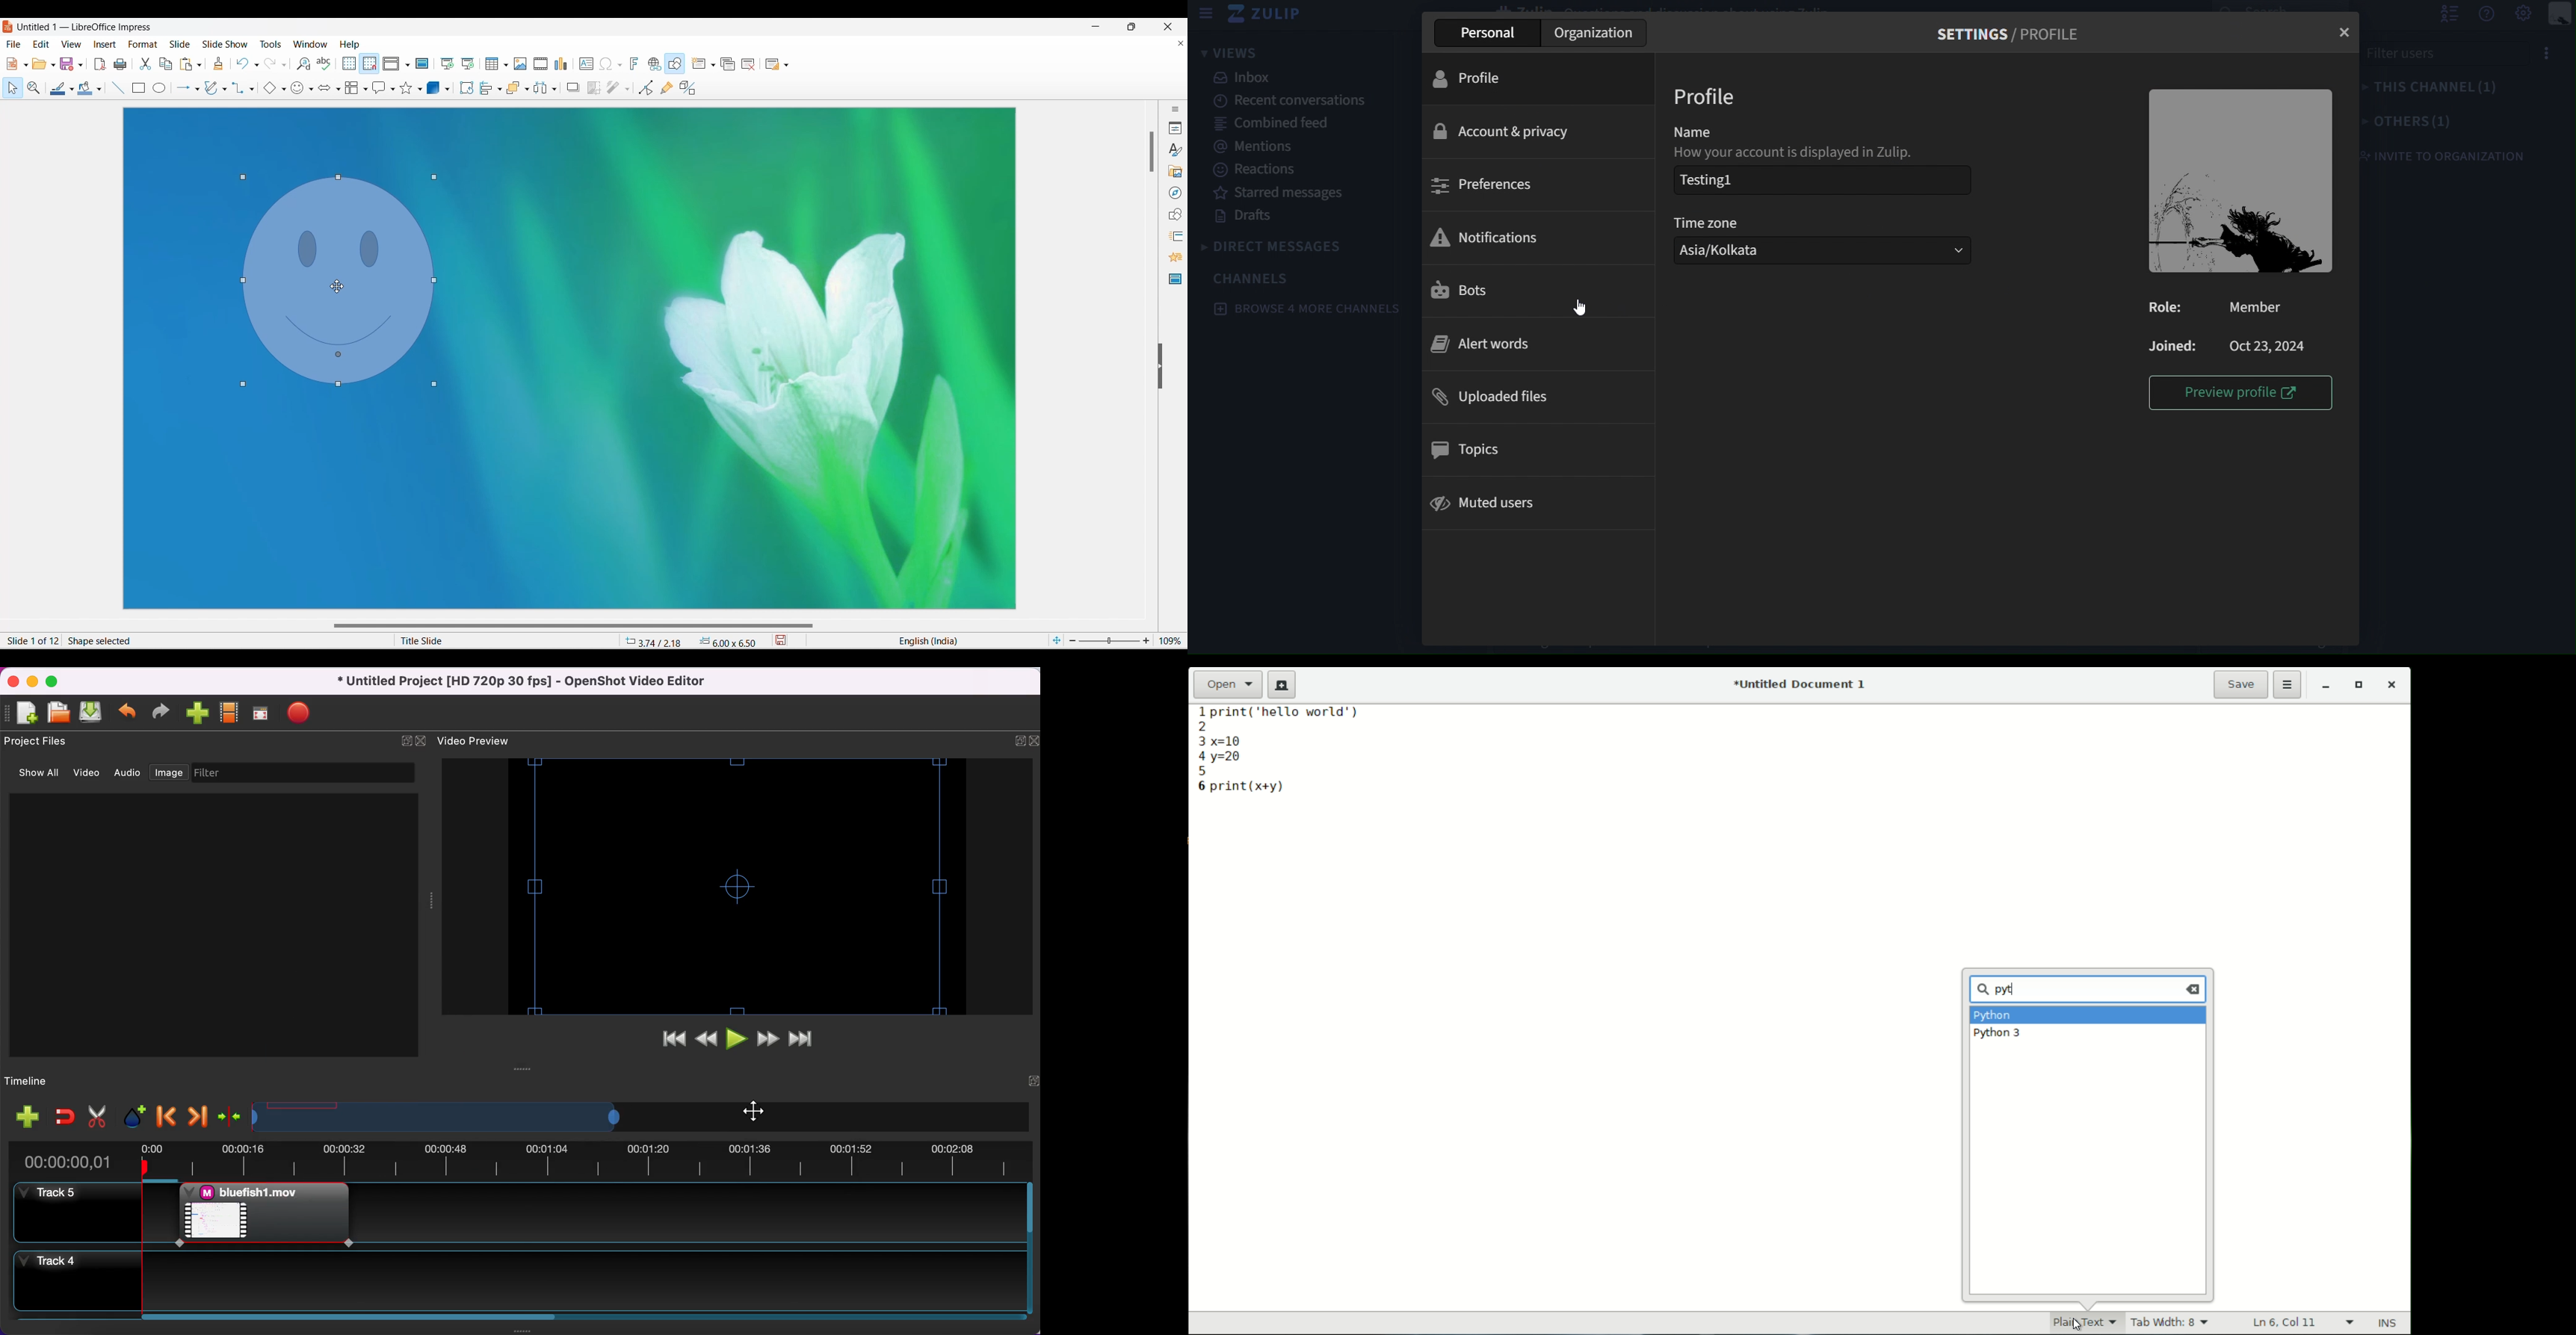  Describe the element at coordinates (1300, 102) in the screenshot. I see `recent conversations` at that location.